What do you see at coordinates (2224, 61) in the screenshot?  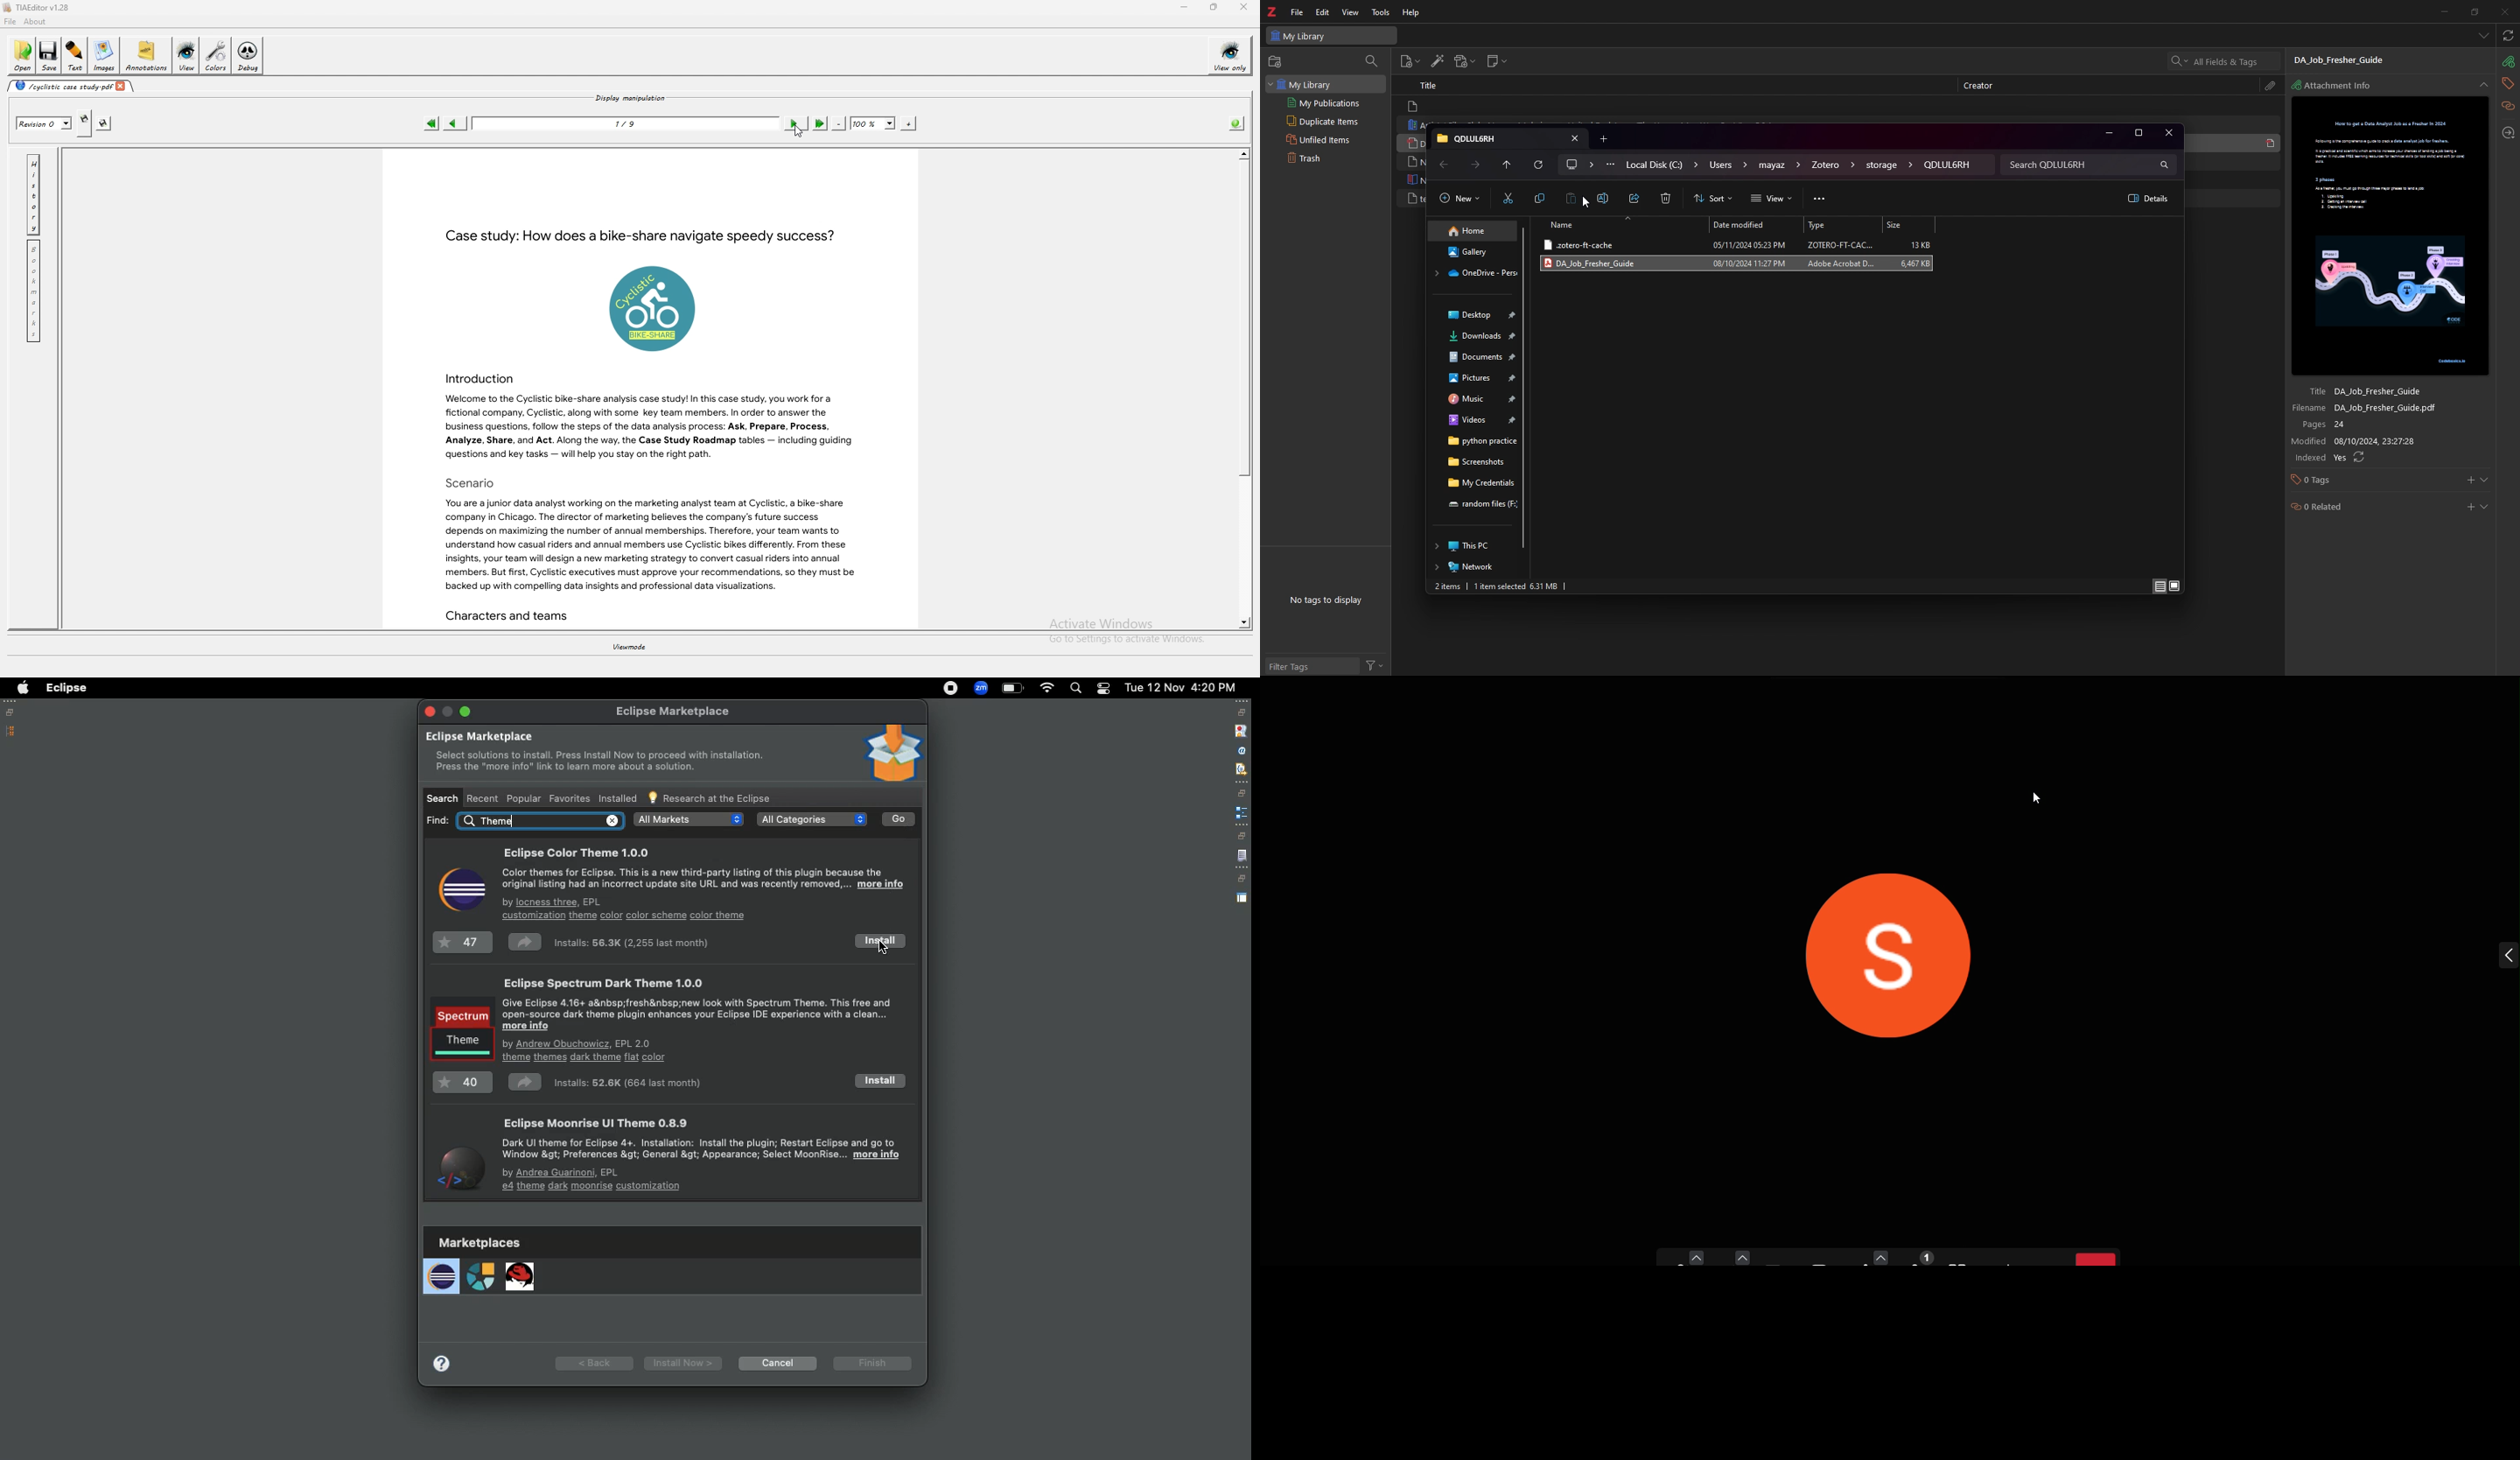 I see `all field and tags` at bounding box center [2224, 61].